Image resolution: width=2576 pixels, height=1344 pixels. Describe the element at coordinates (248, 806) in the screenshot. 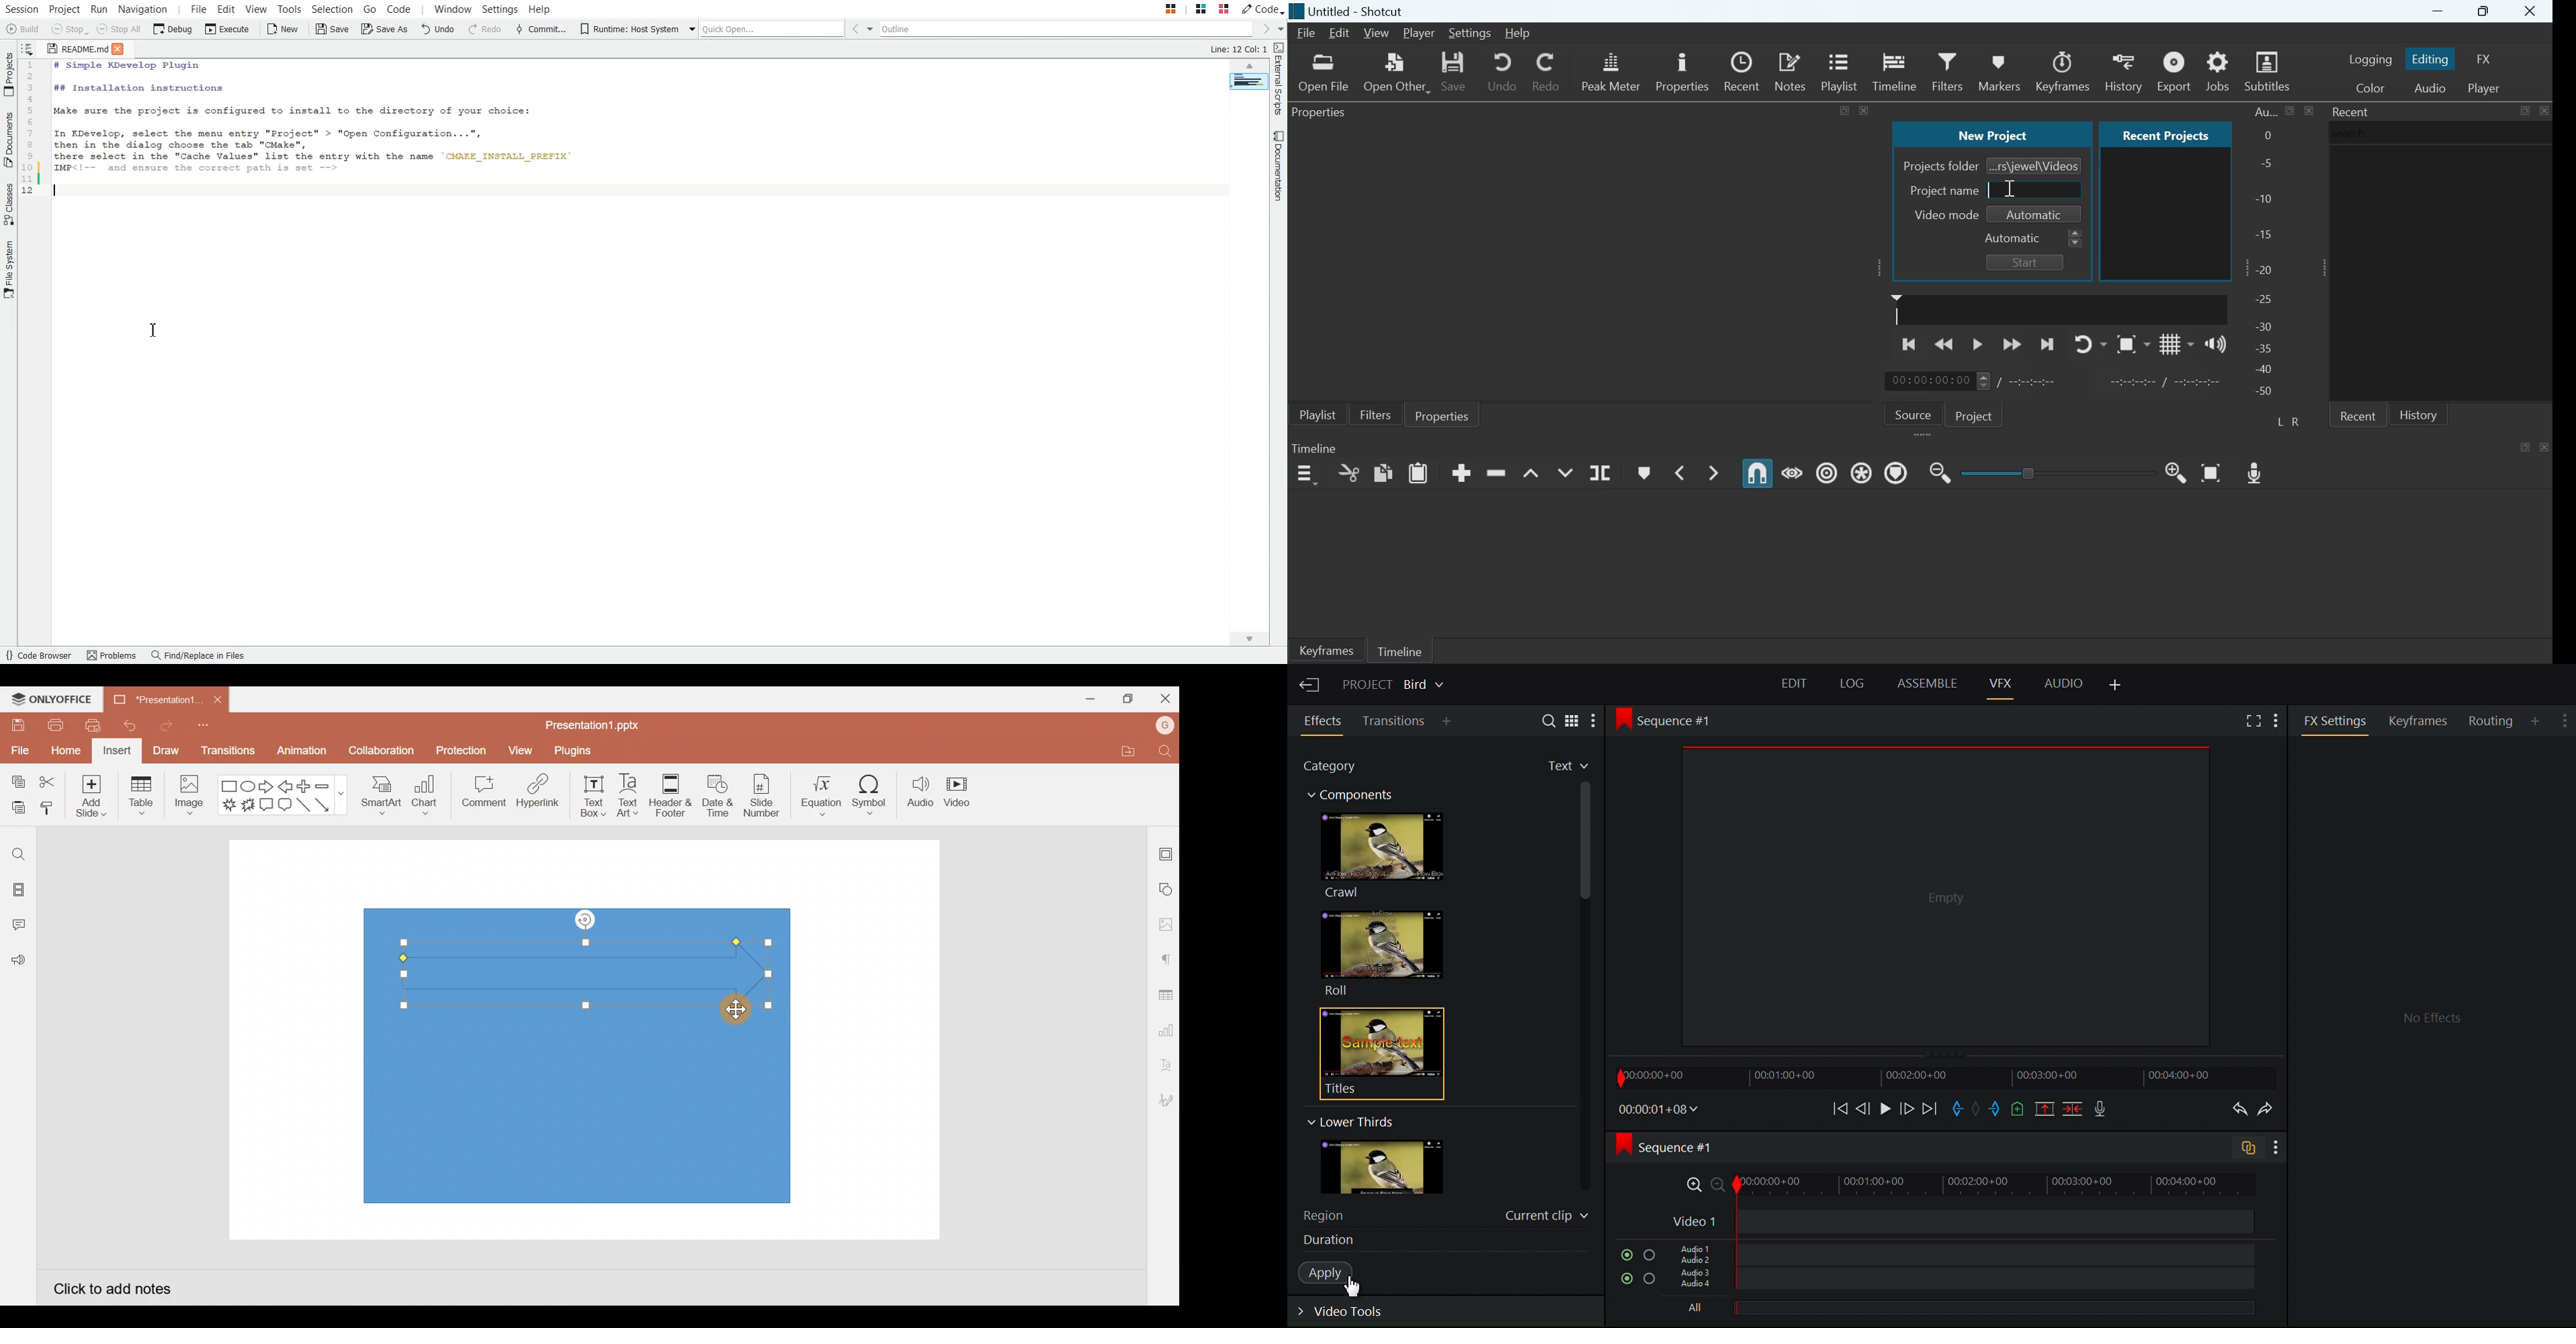

I see `Explosion 2` at that location.